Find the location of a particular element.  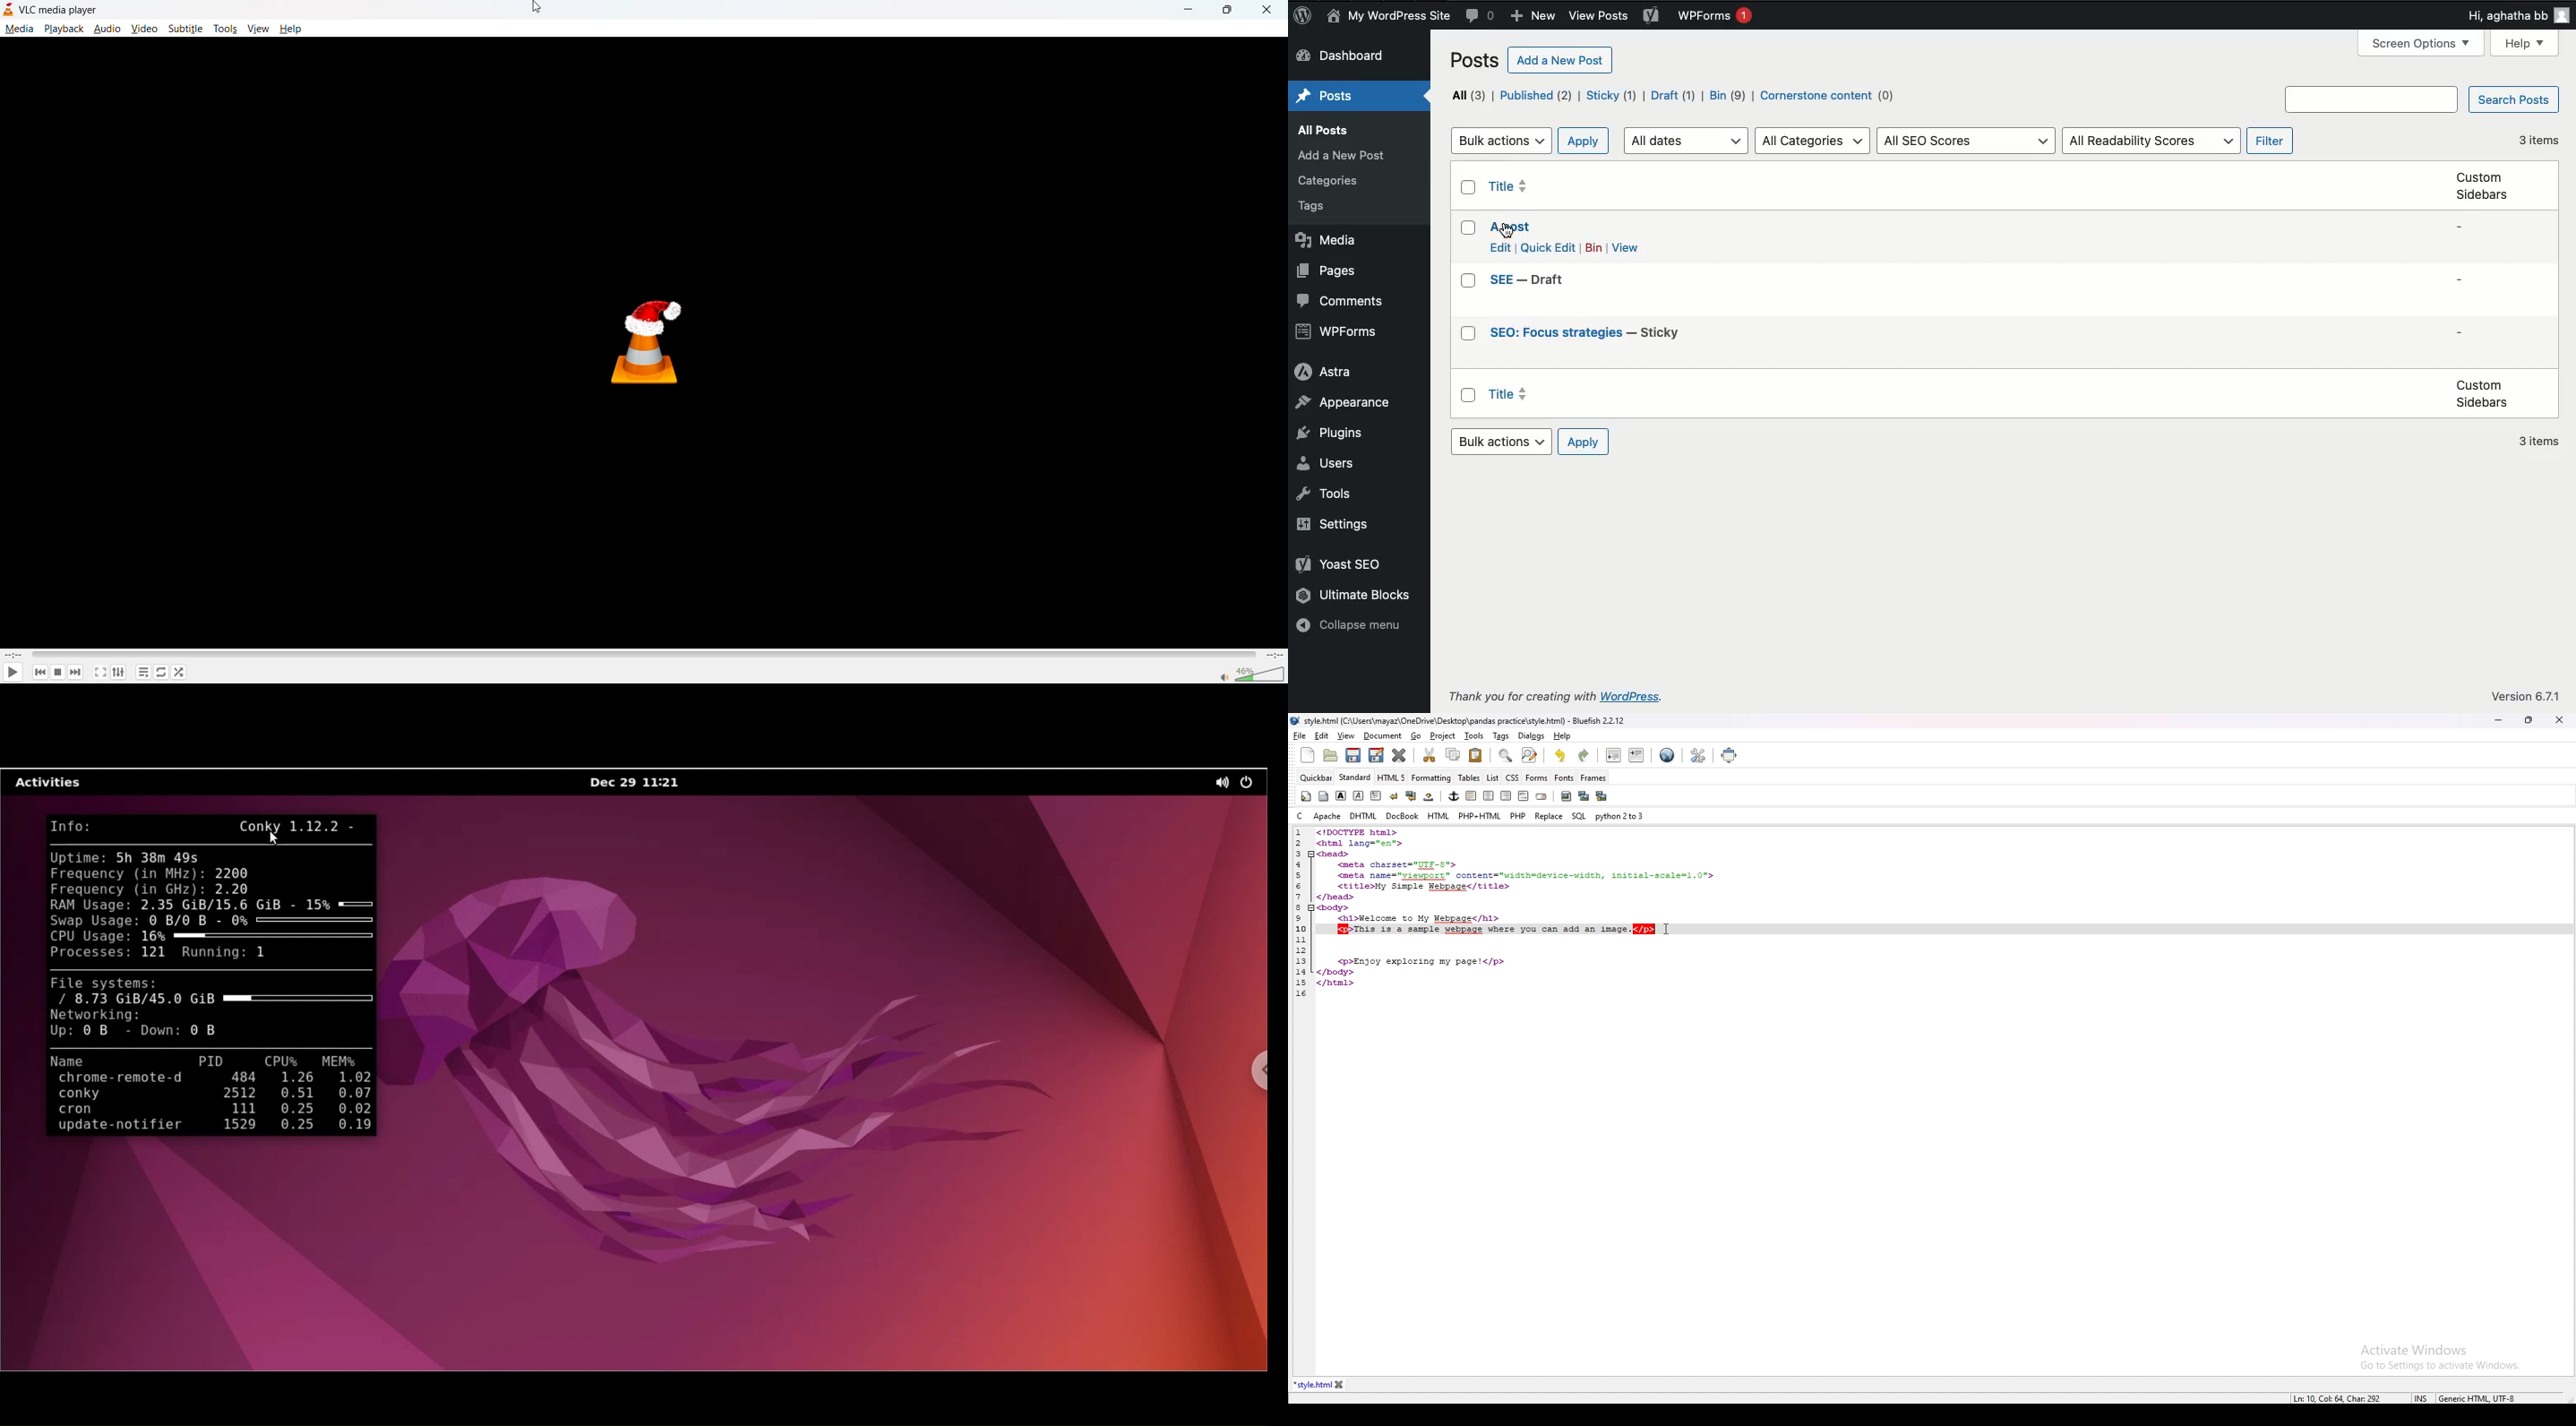

View is located at coordinates (1626, 247).